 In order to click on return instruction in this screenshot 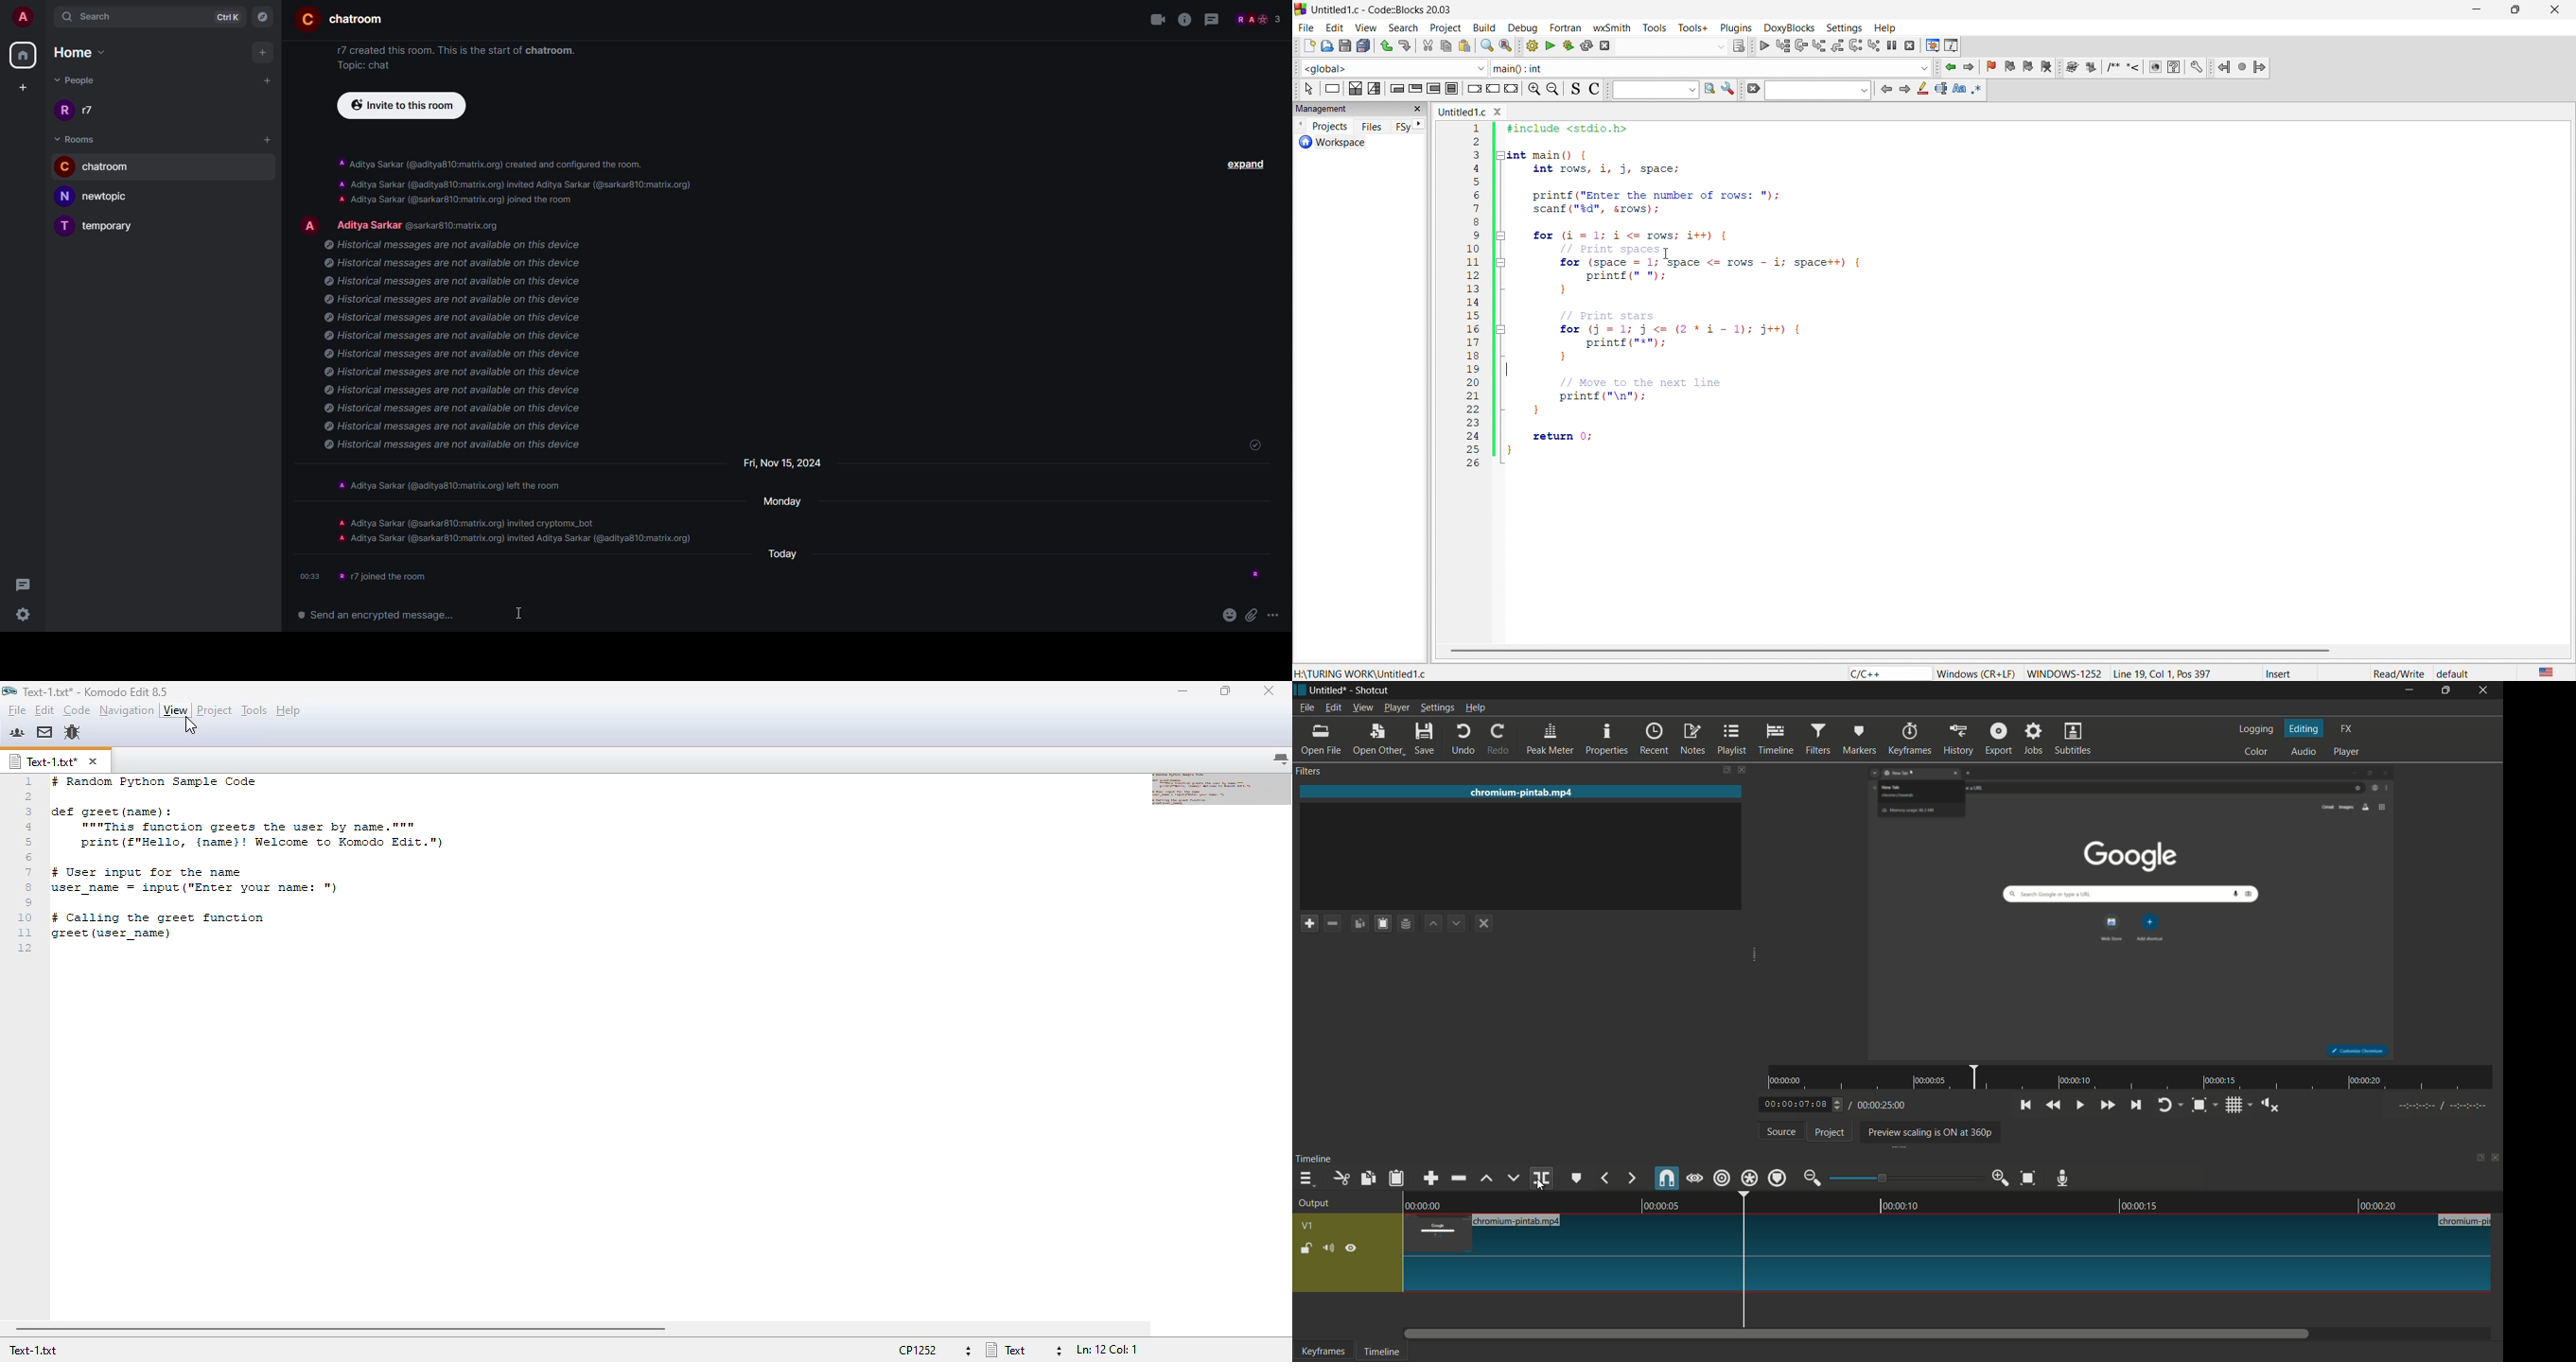, I will do `click(1512, 88)`.